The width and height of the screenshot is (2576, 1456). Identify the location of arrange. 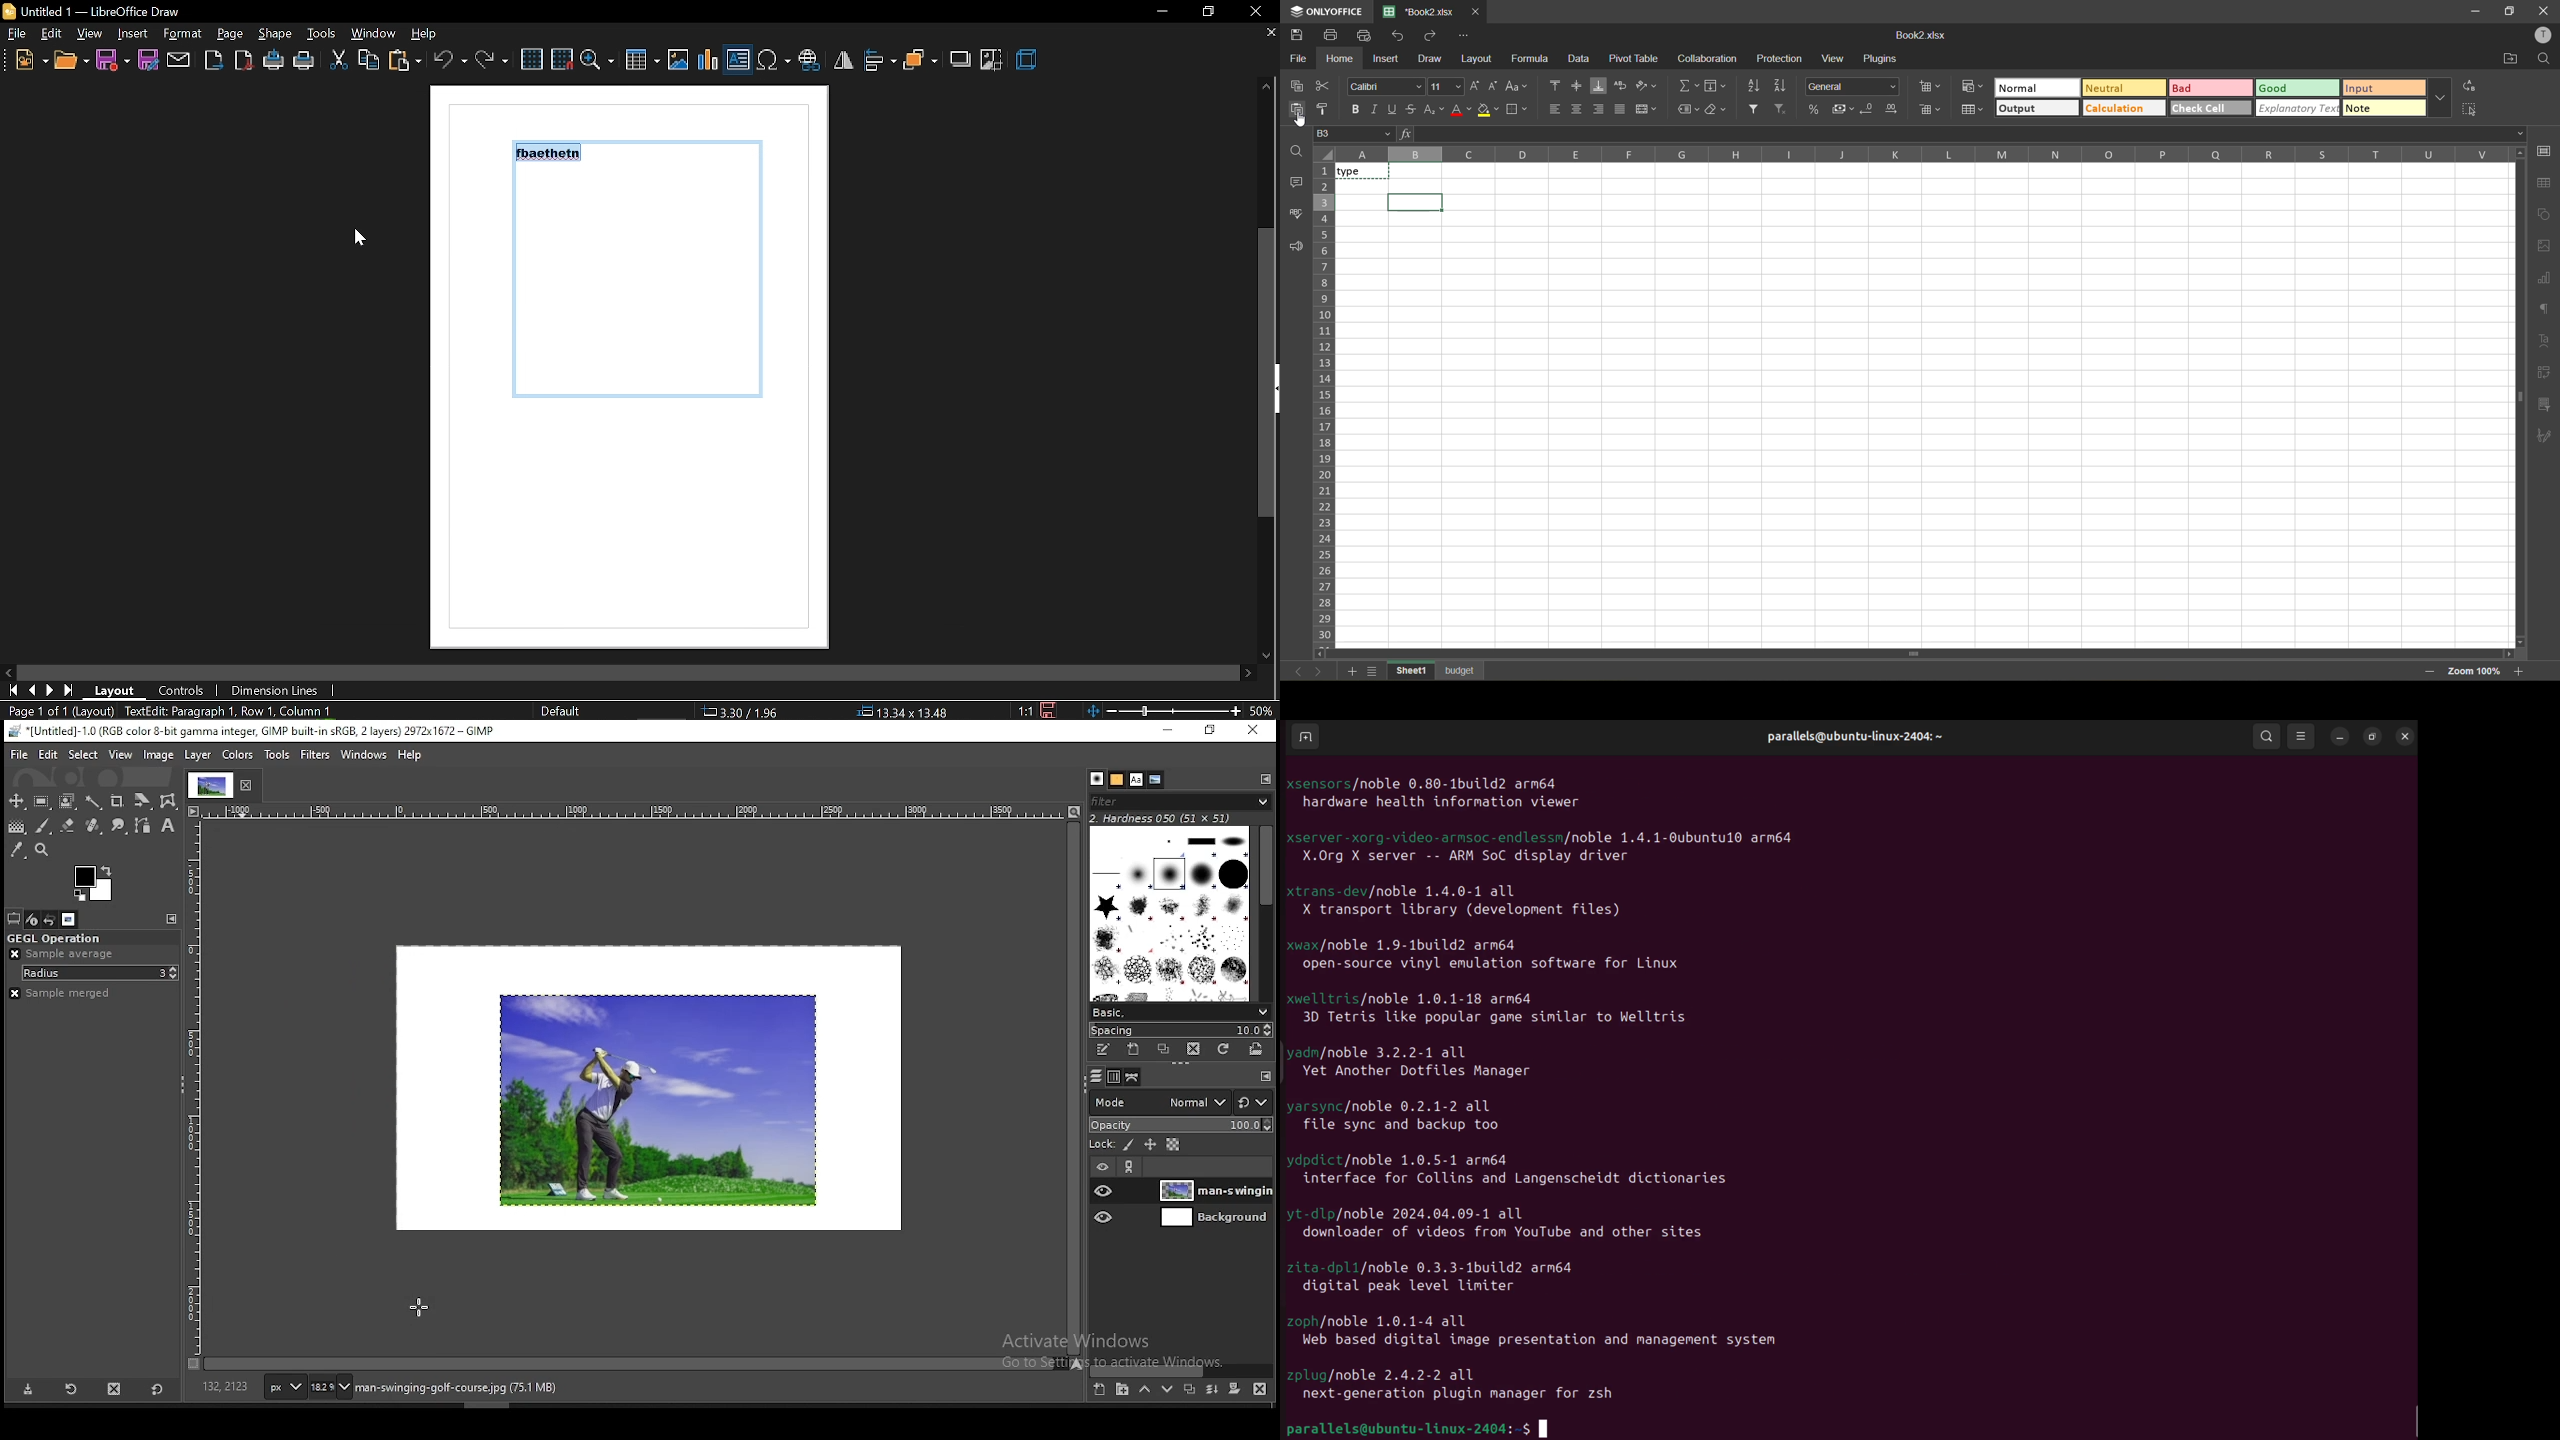
(921, 62).